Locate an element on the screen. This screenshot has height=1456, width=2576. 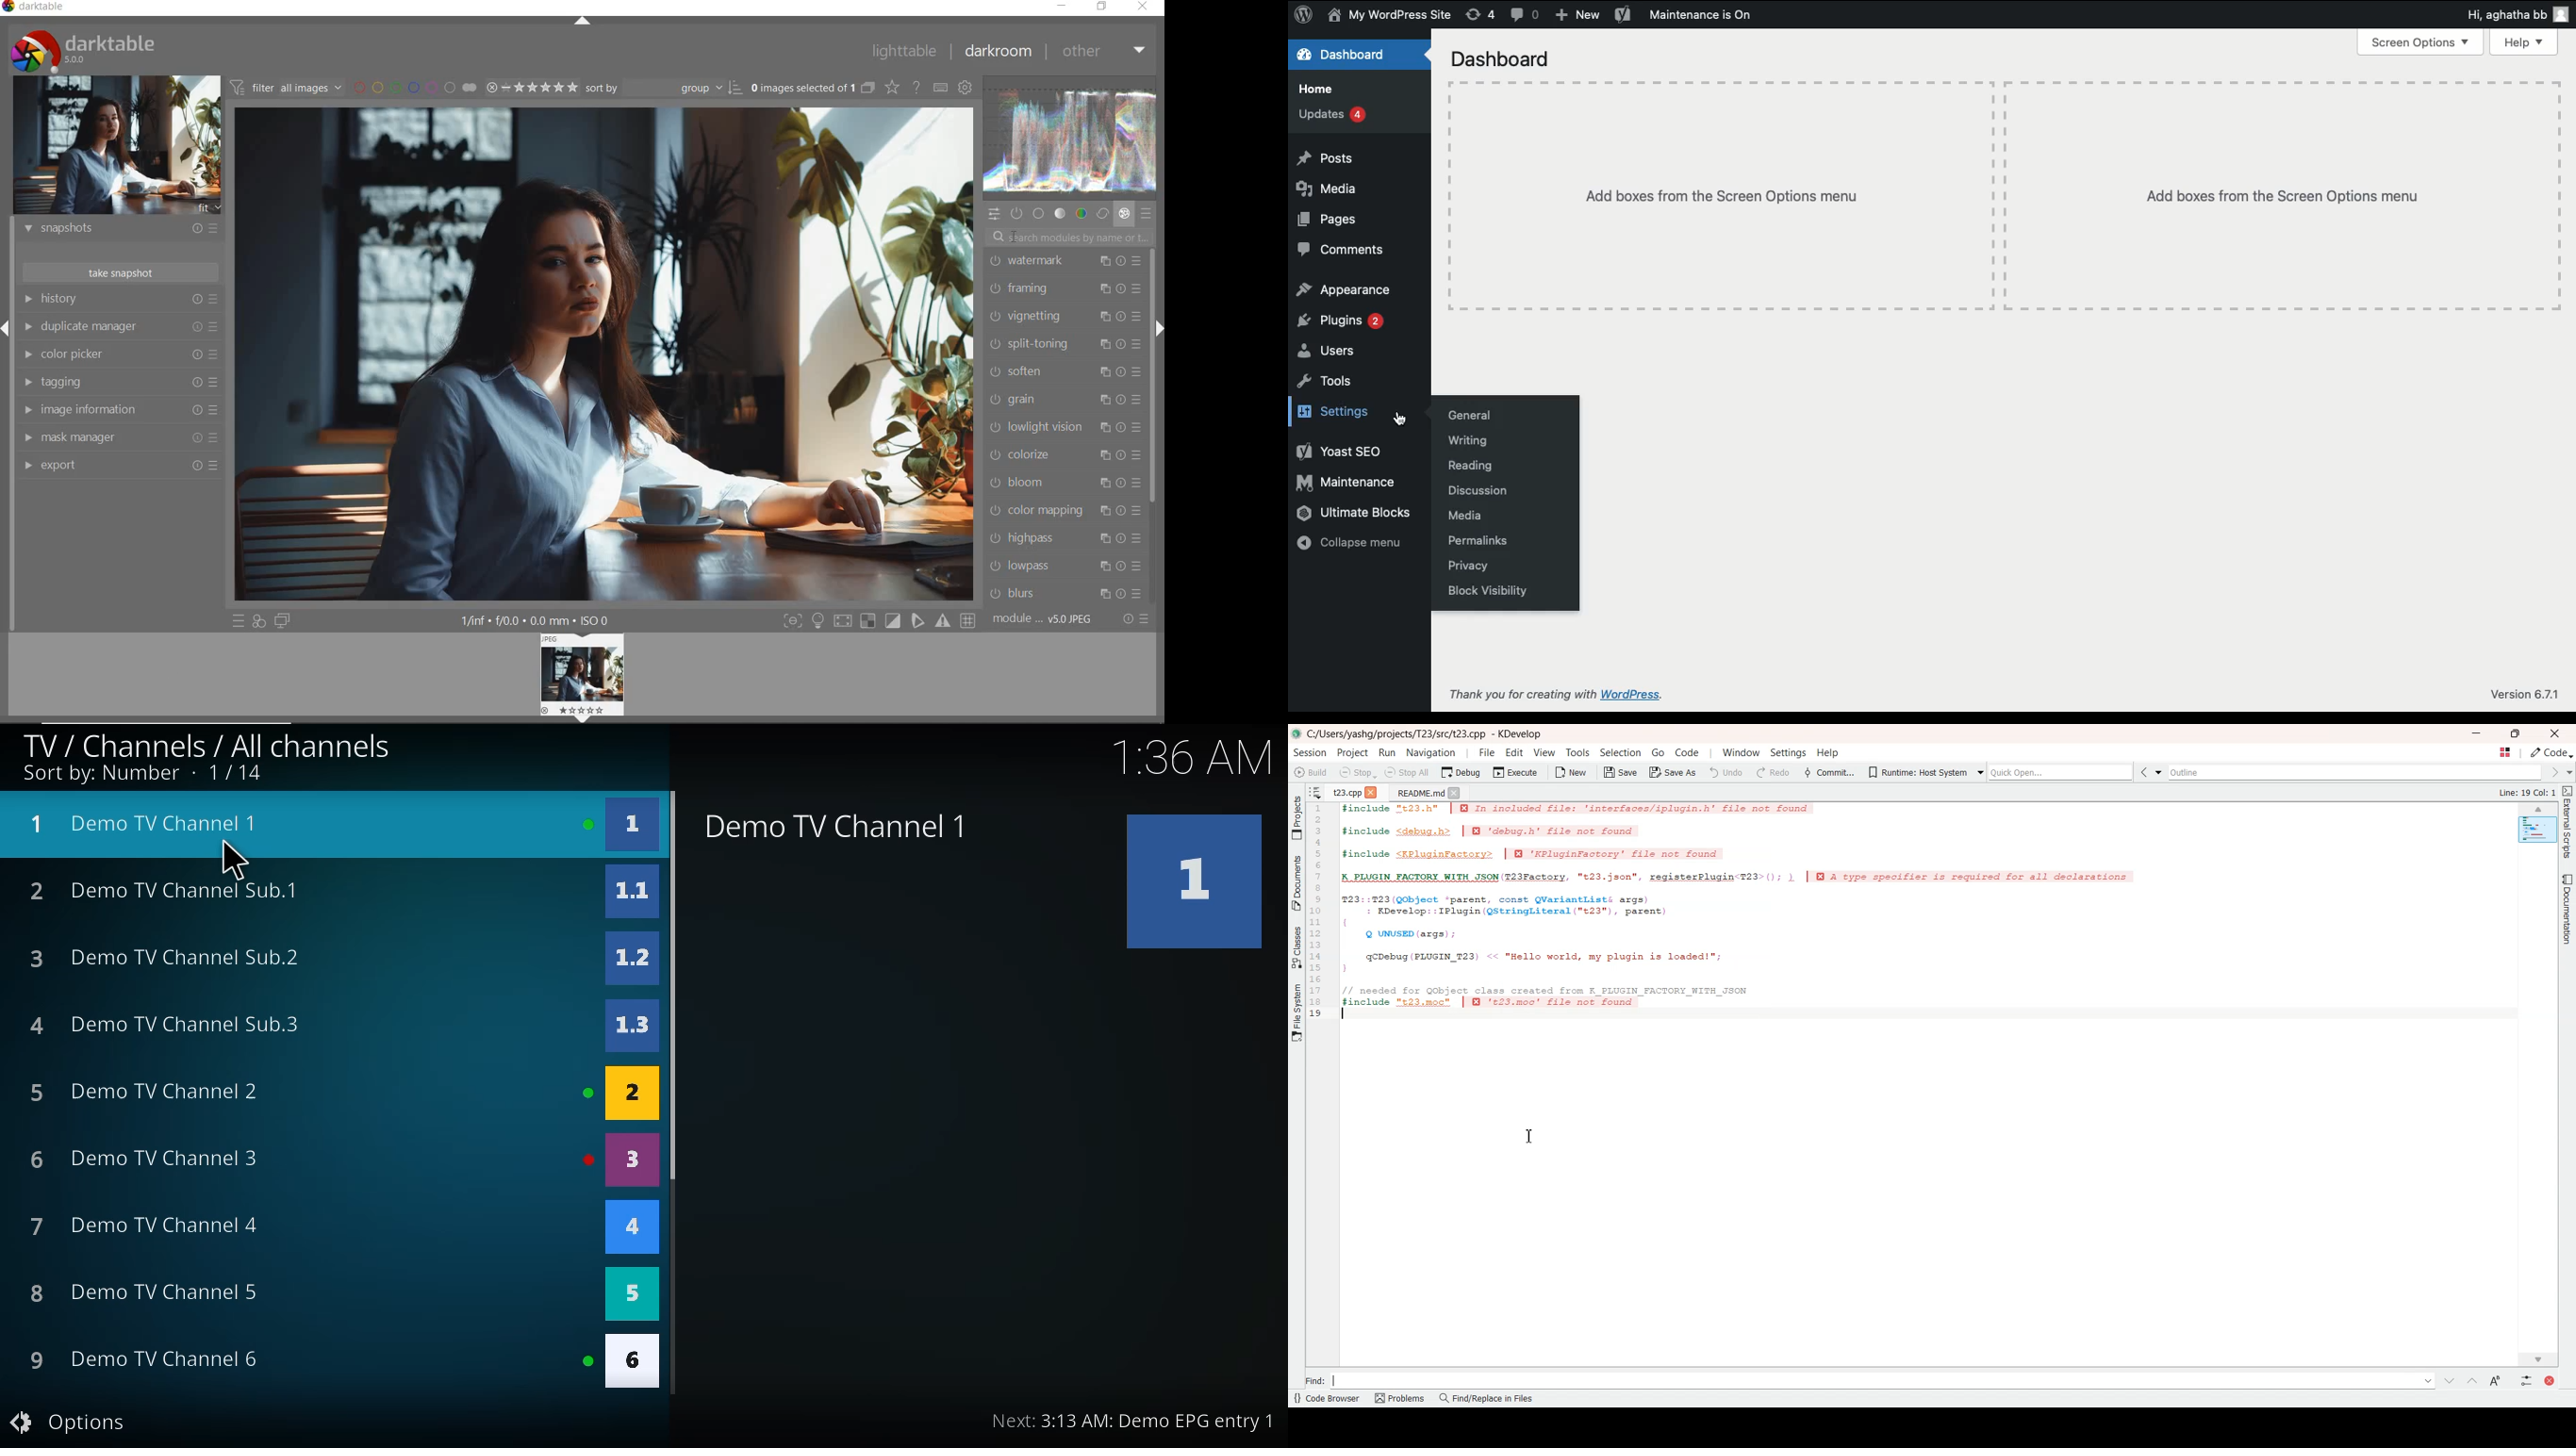
6 is located at coordinates (631, 1363).